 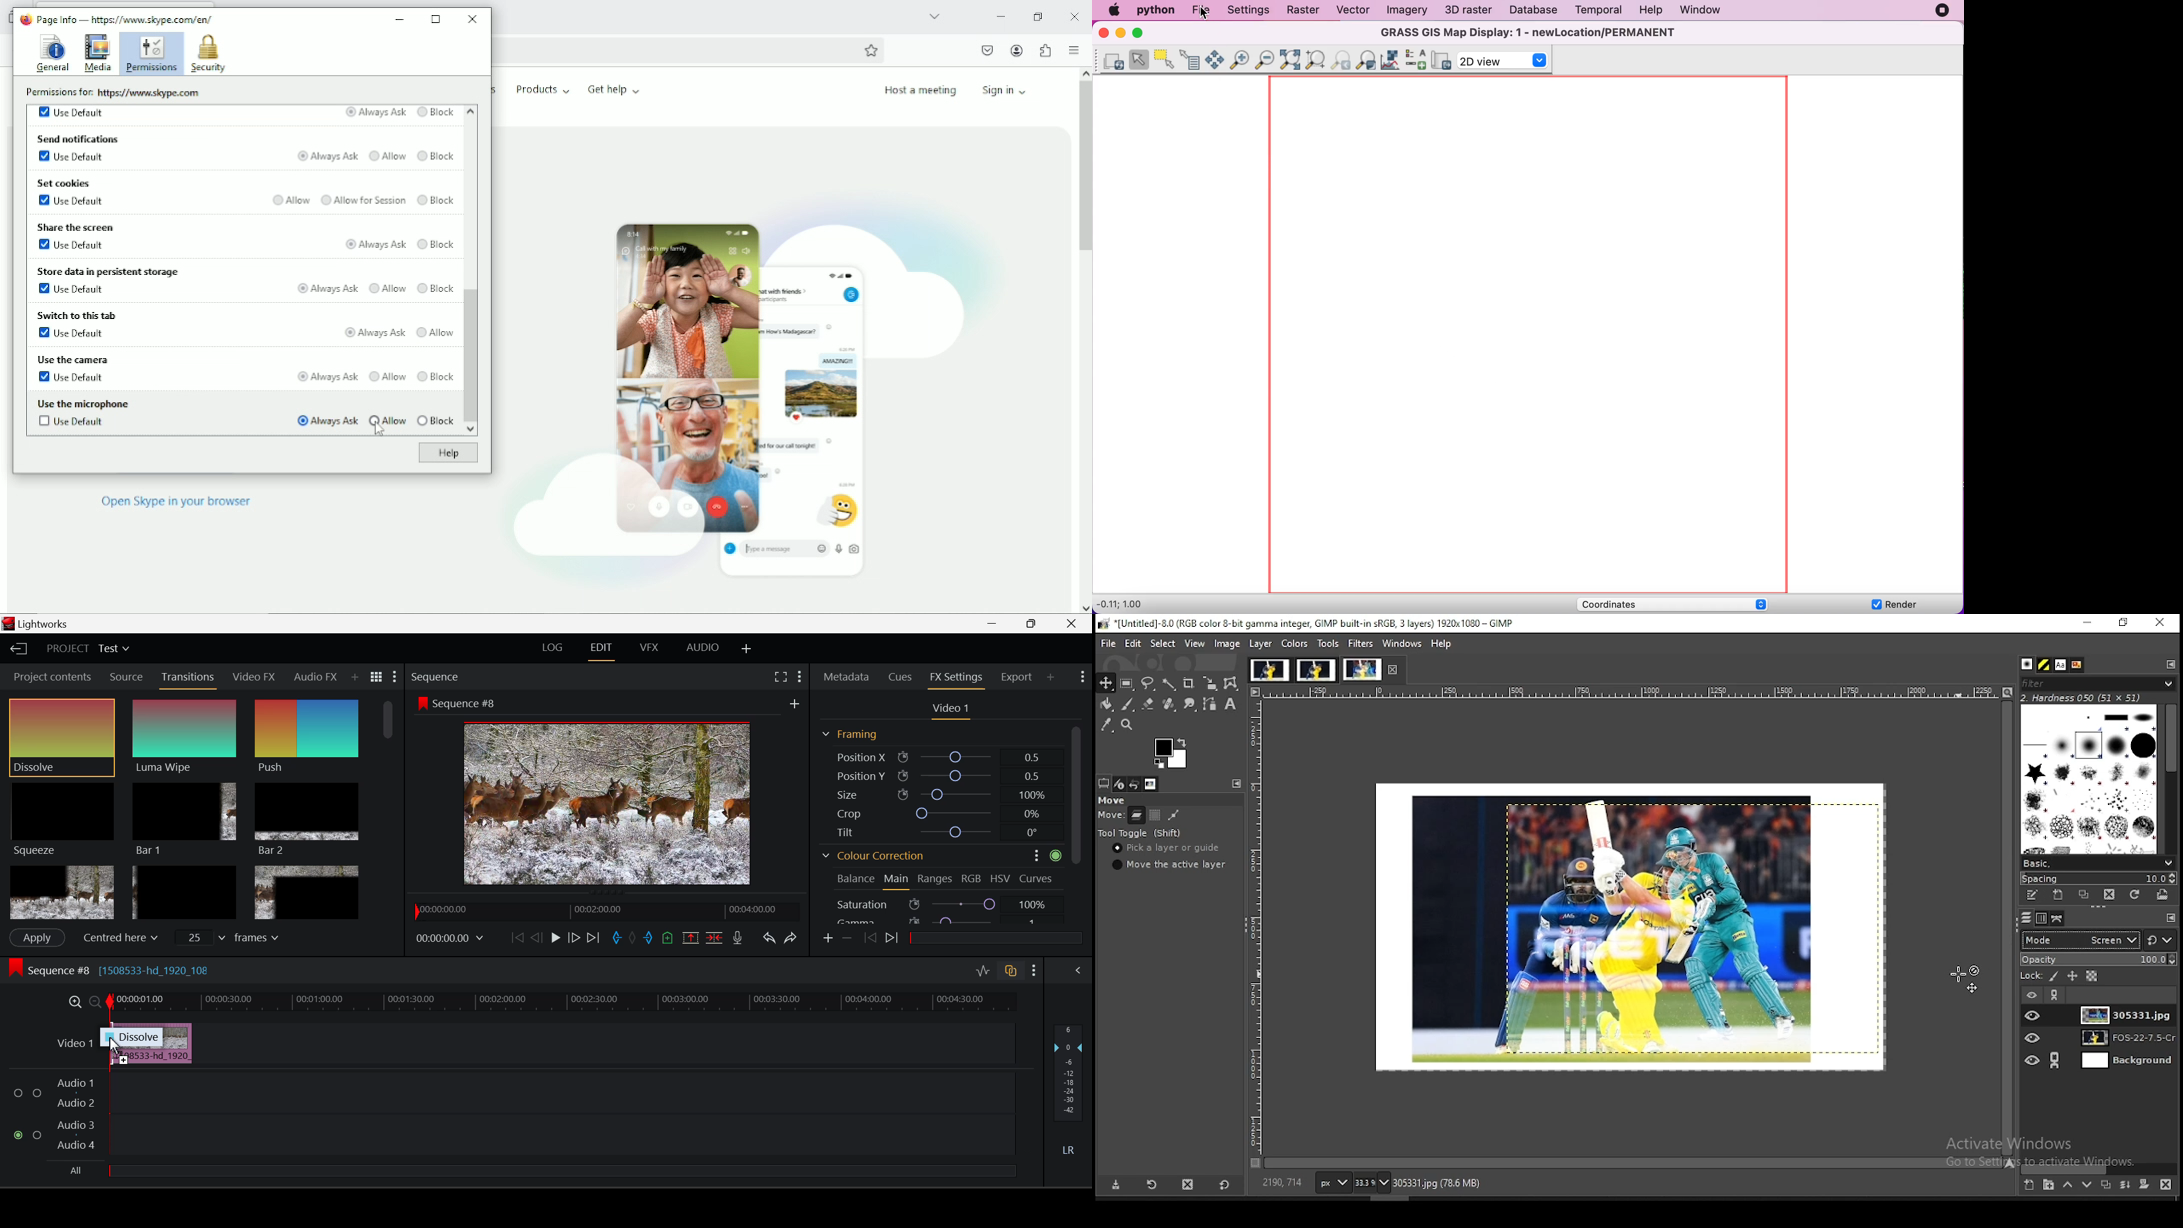 I want to click on vertical scrollbar, so click(x=1083, y=168).